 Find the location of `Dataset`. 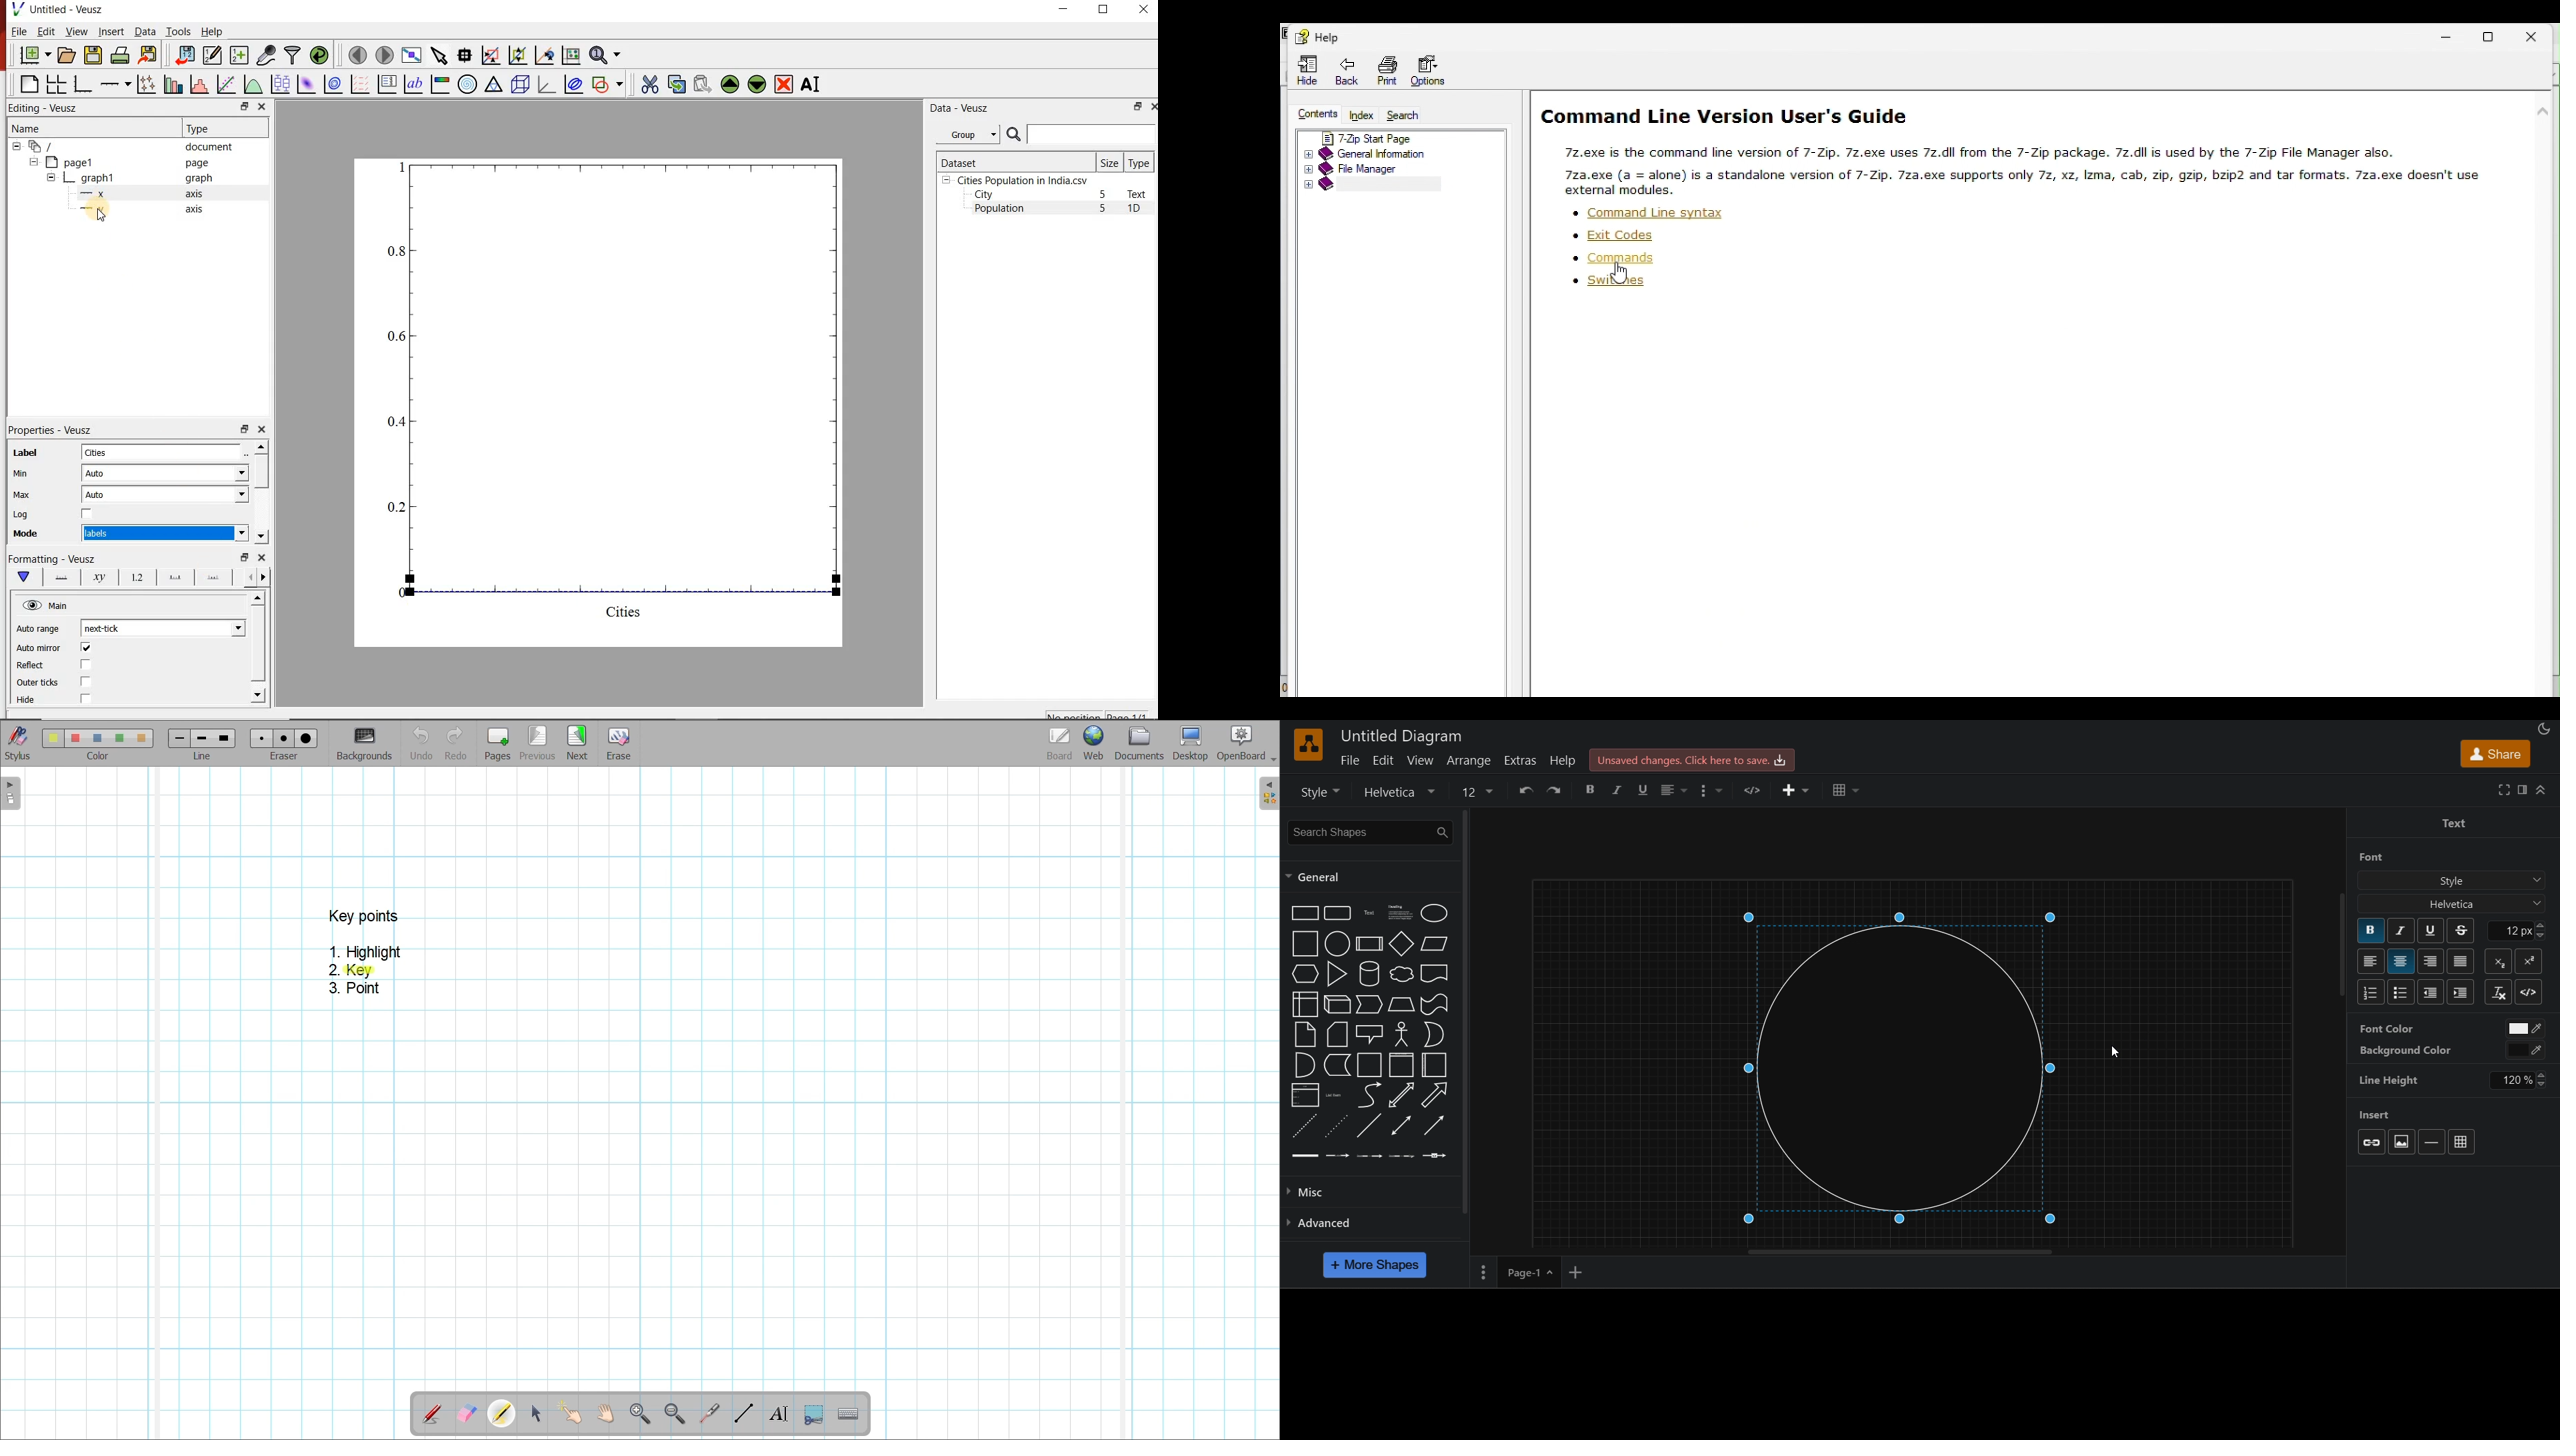

Dataset is located at coordinates (1014, 161).